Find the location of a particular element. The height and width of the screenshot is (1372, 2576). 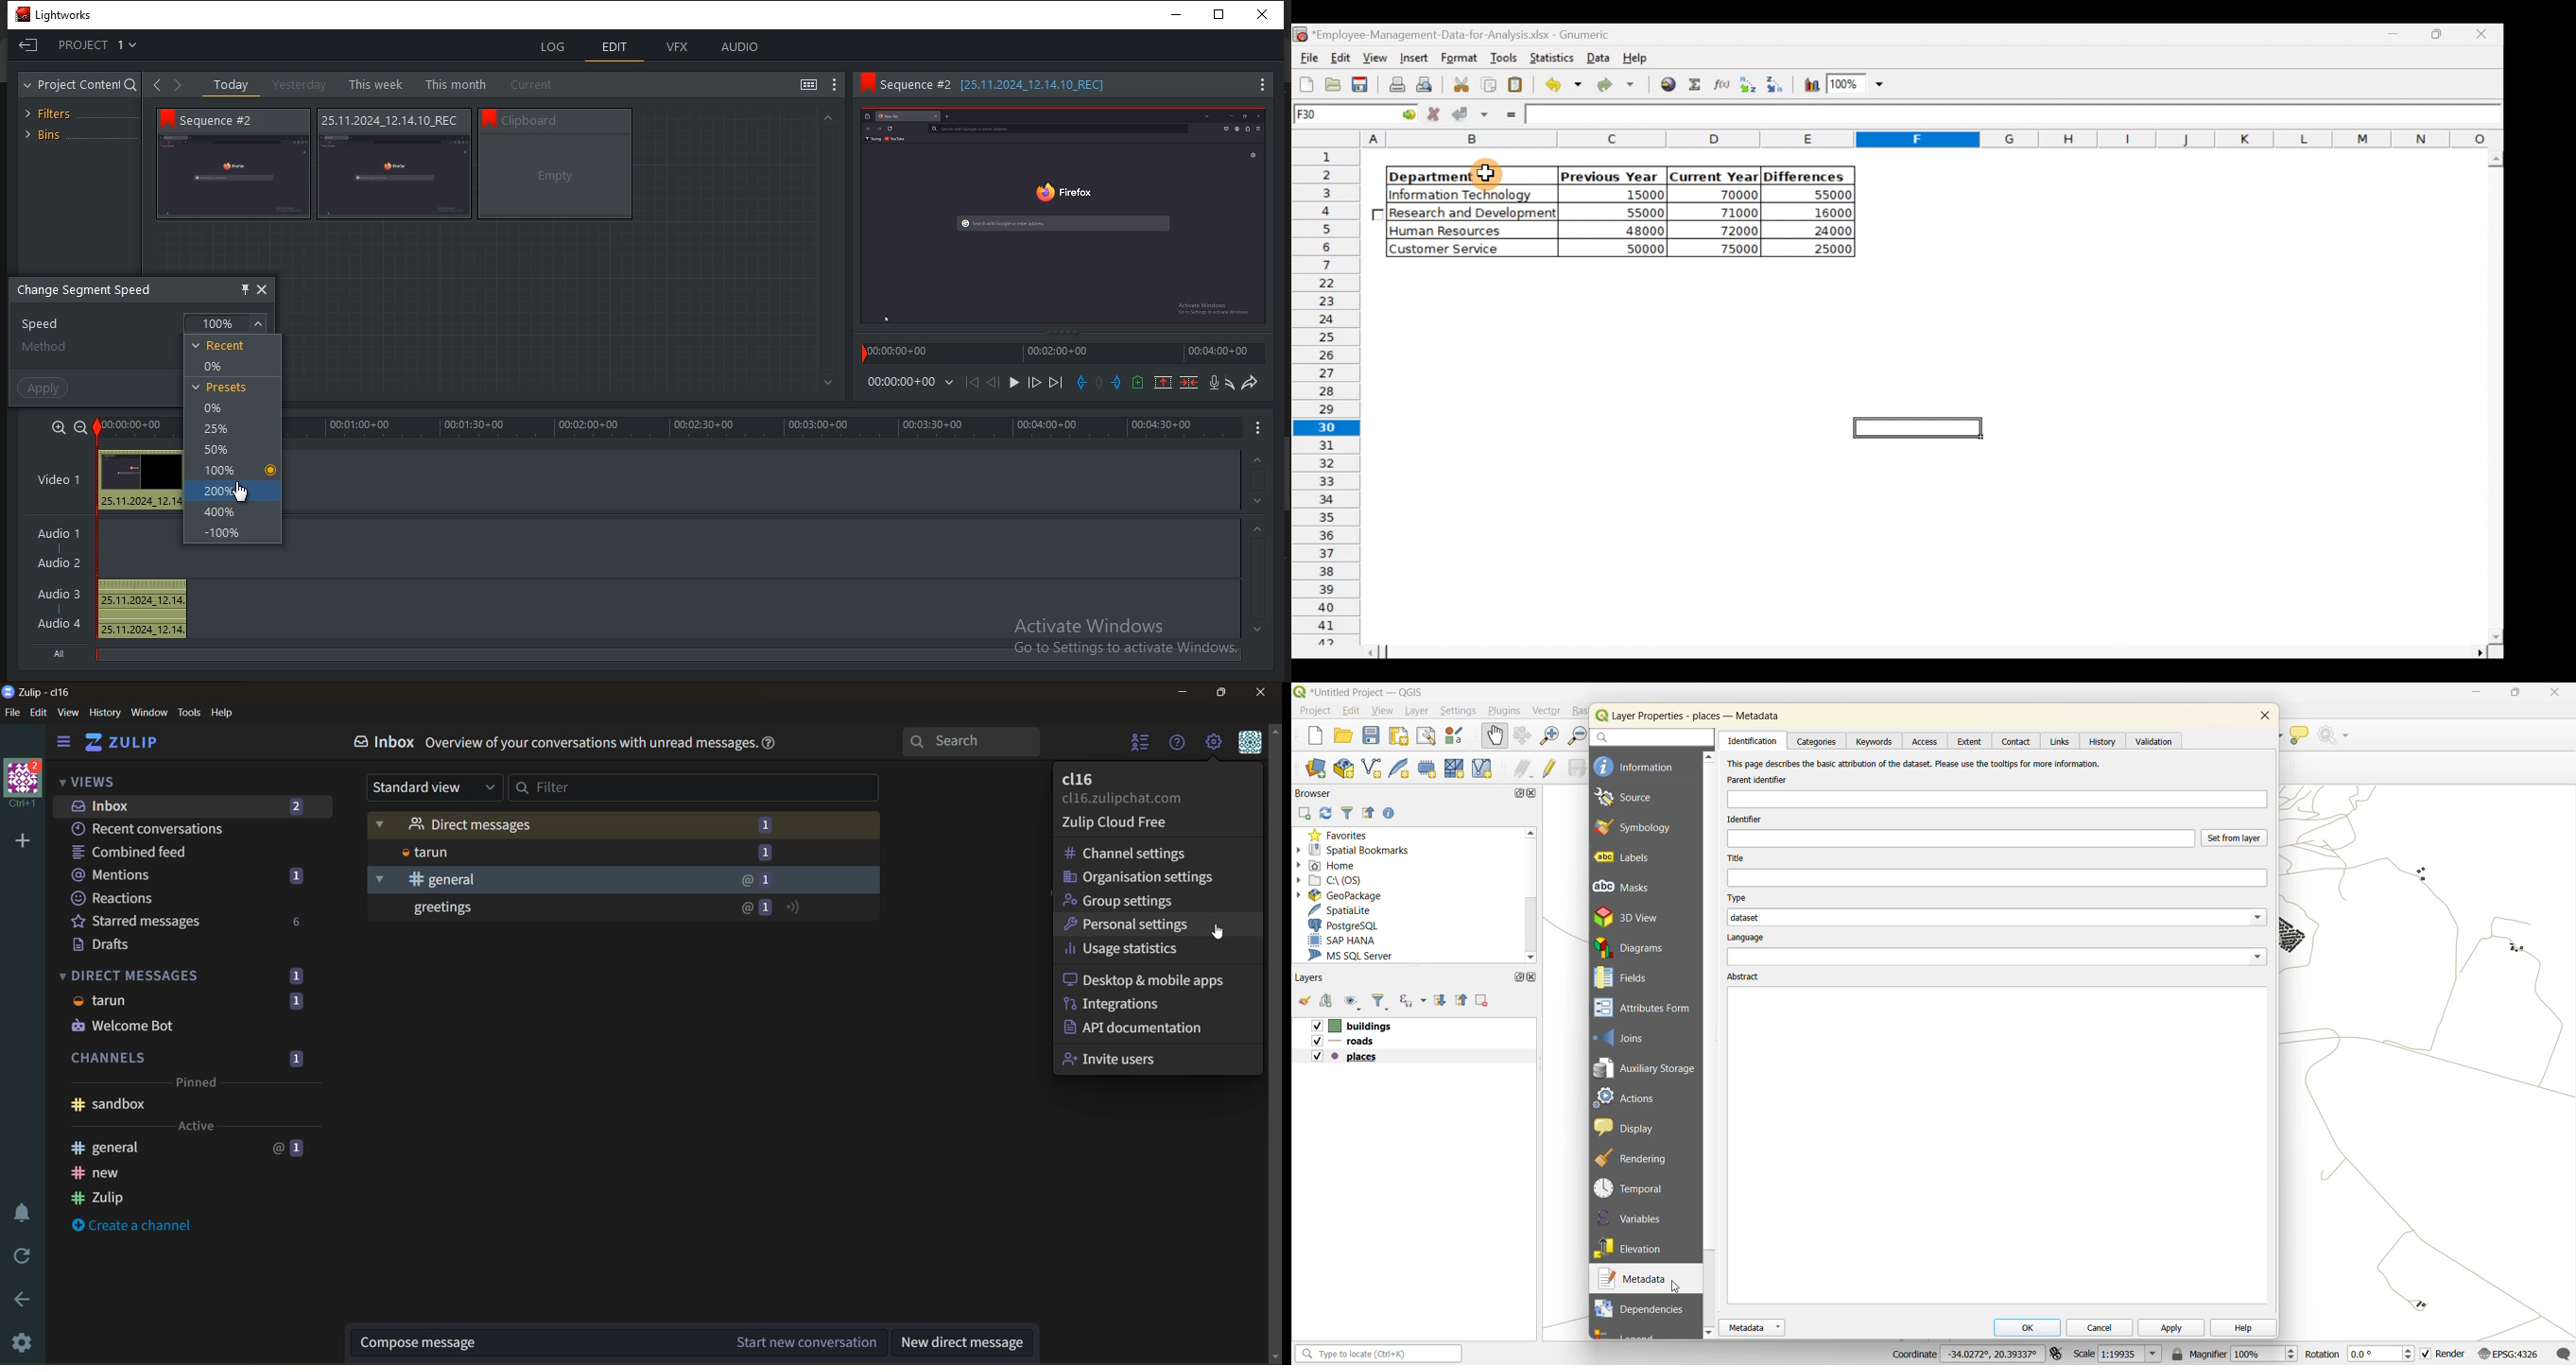

sandbox is located at coordinates (110, 1105).